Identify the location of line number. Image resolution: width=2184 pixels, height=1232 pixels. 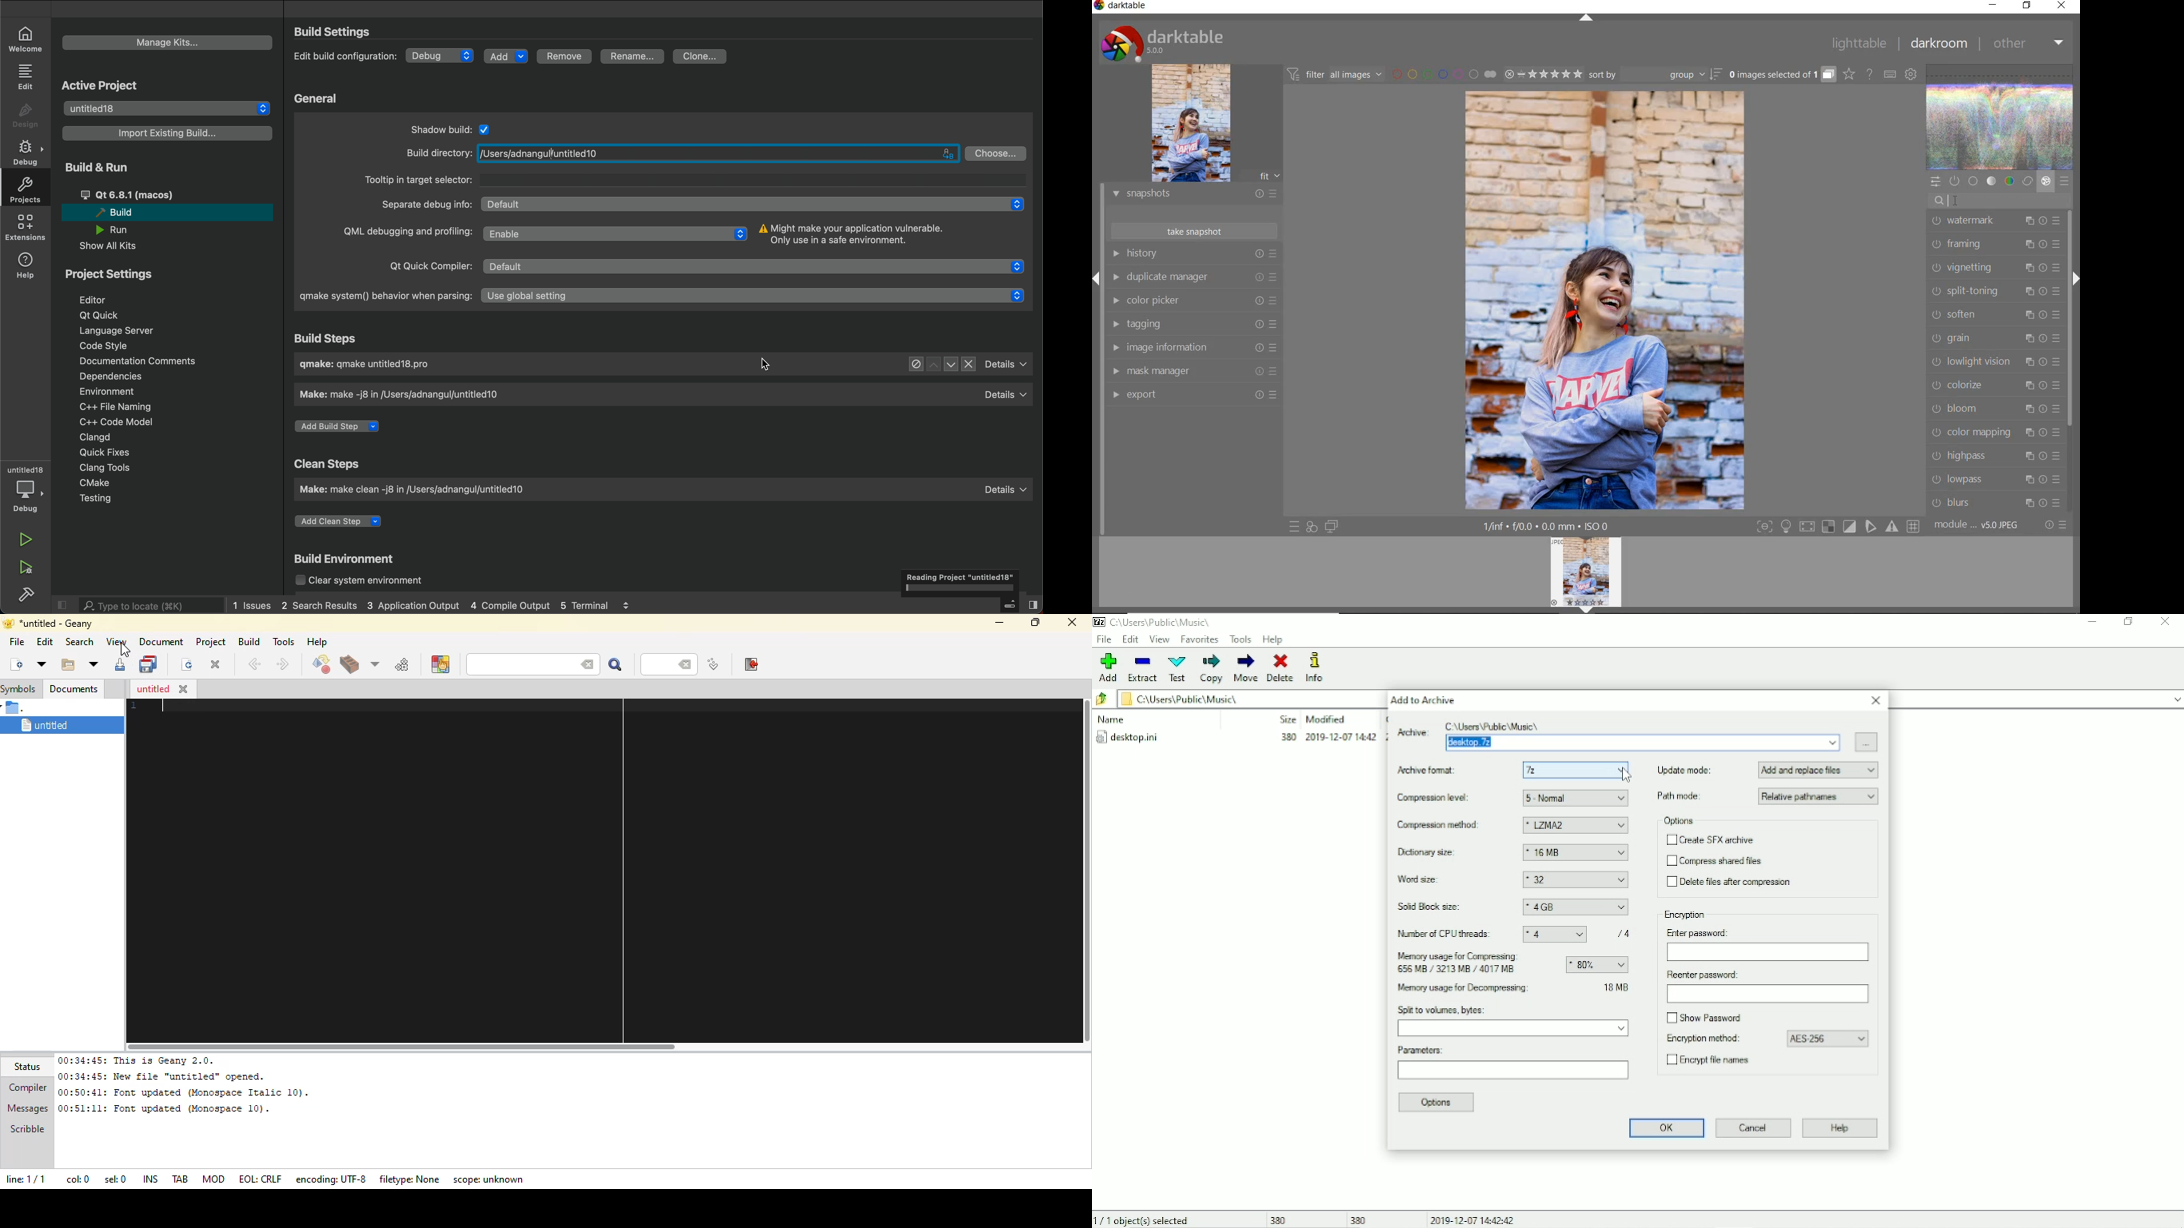
(130, 707).